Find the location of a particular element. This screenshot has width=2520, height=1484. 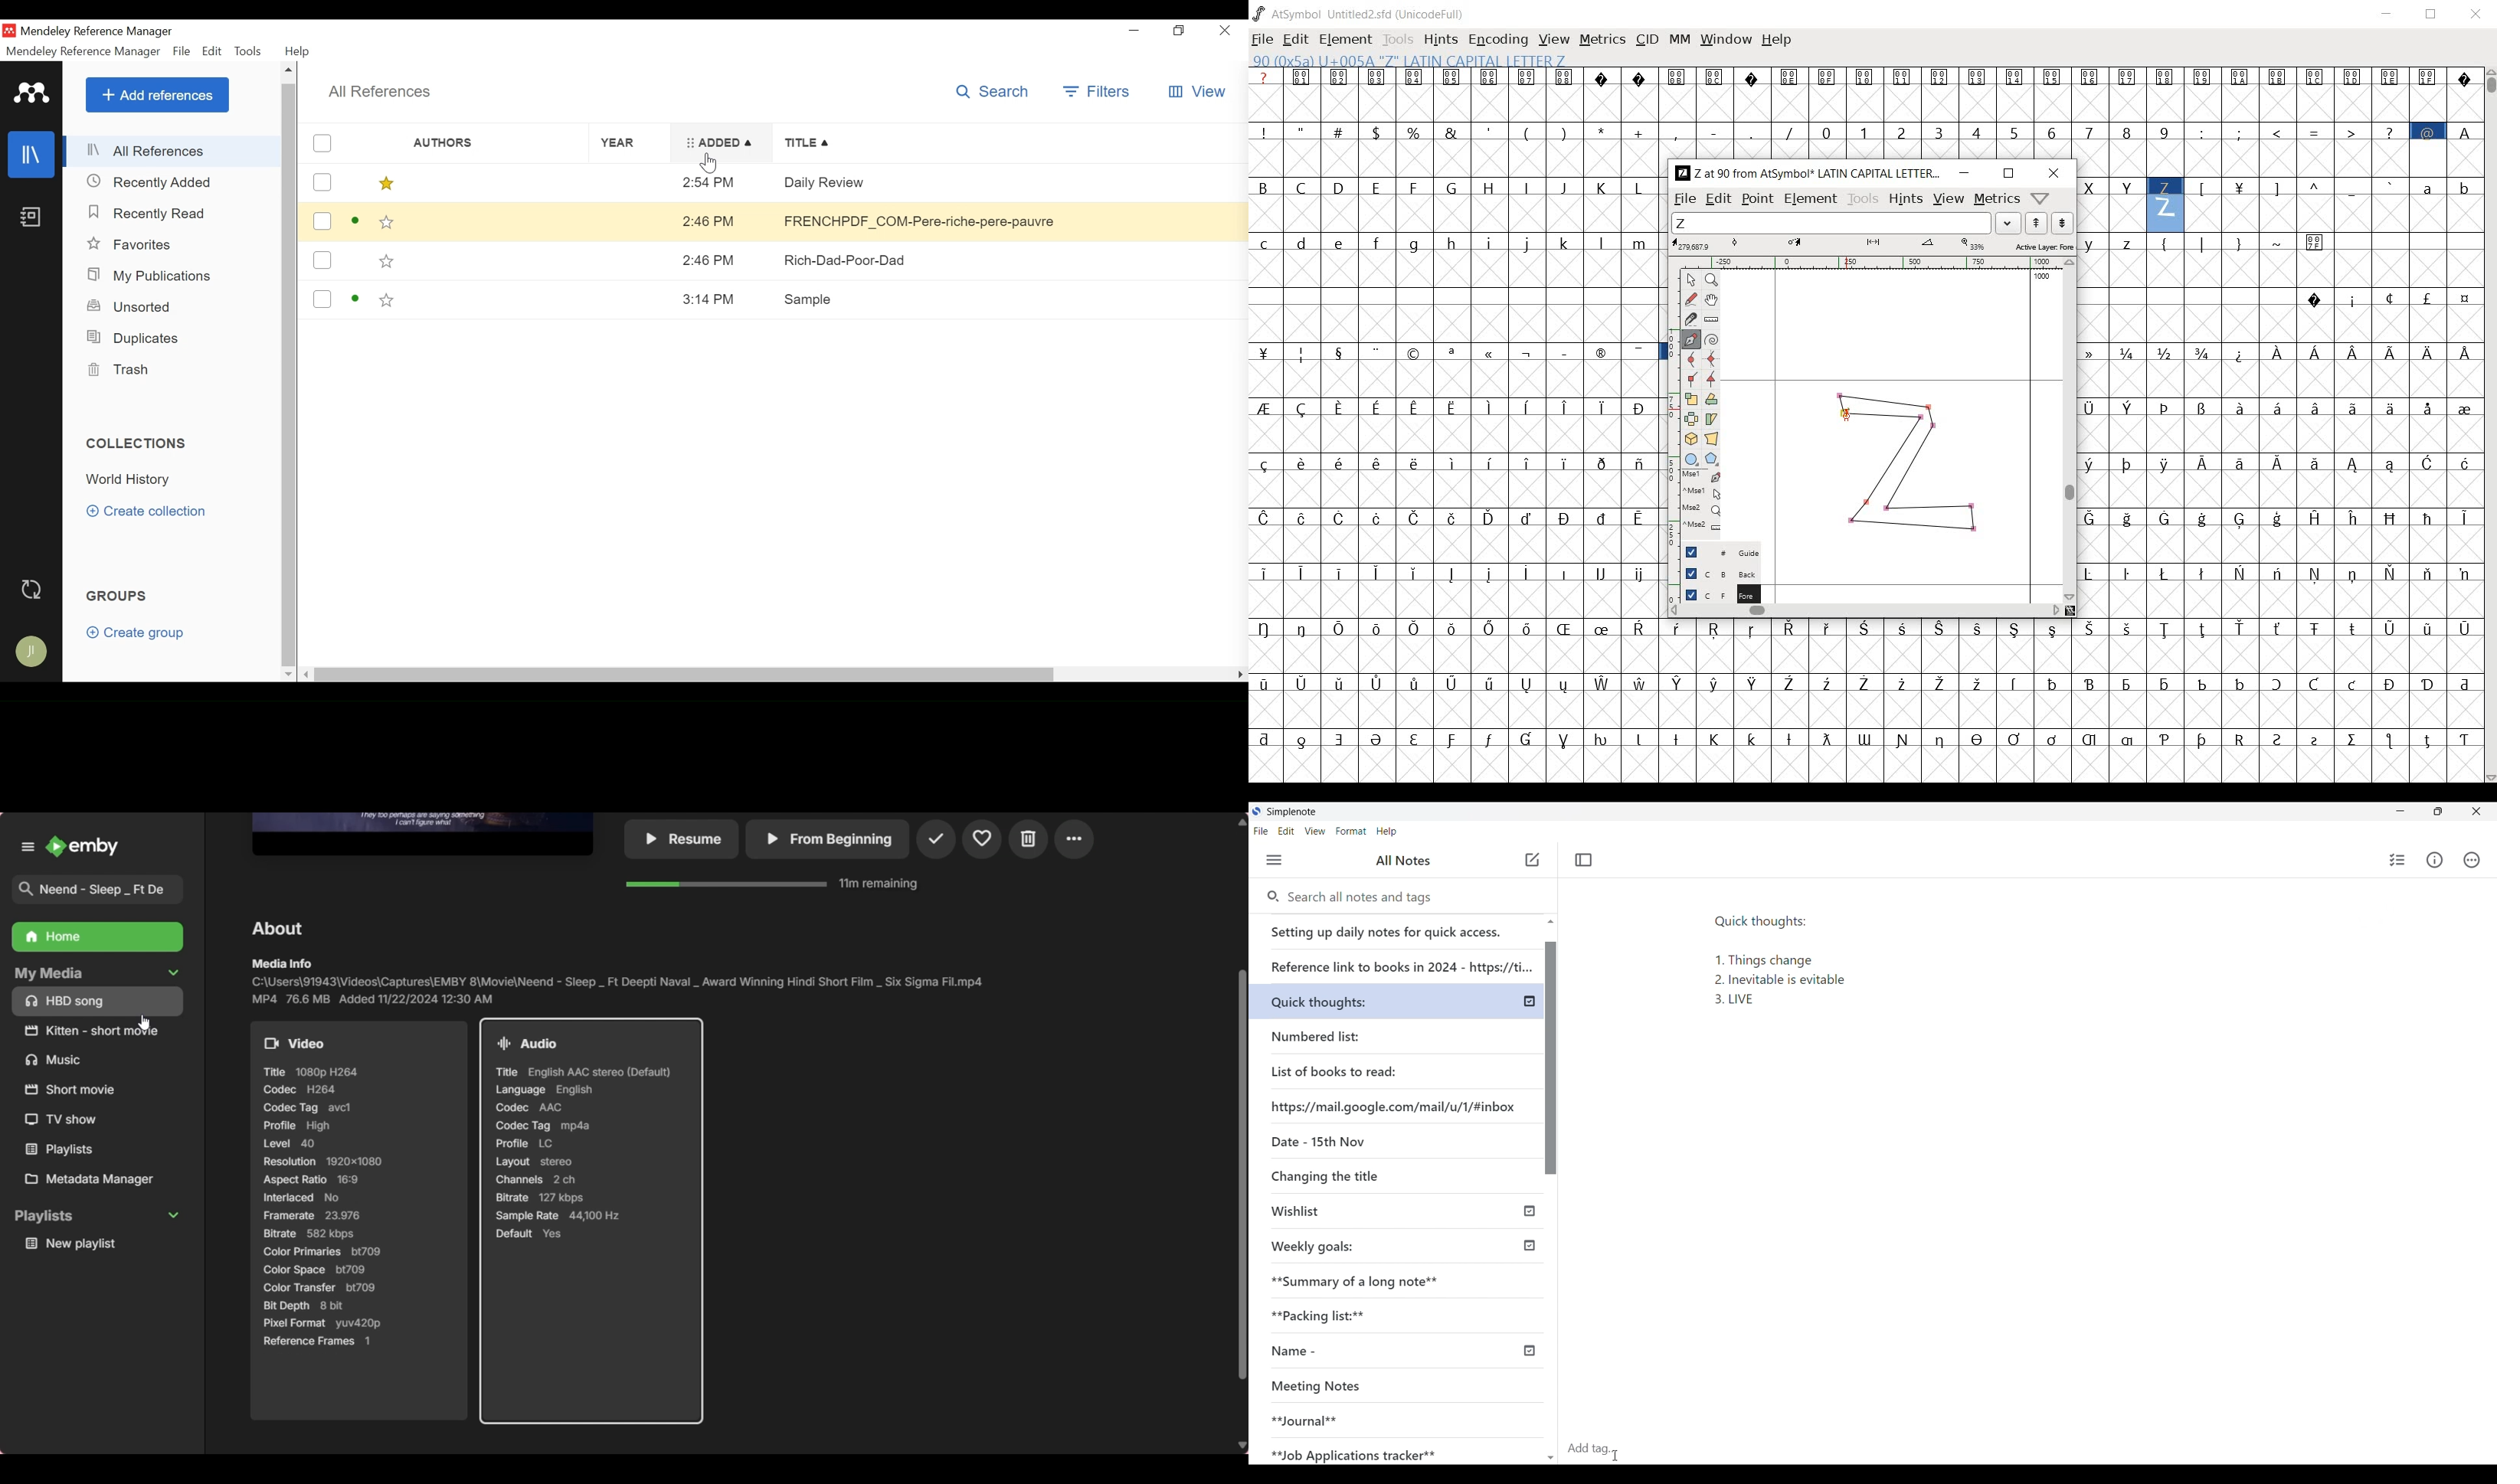

add tag is located at coordinates (1600, 1448).